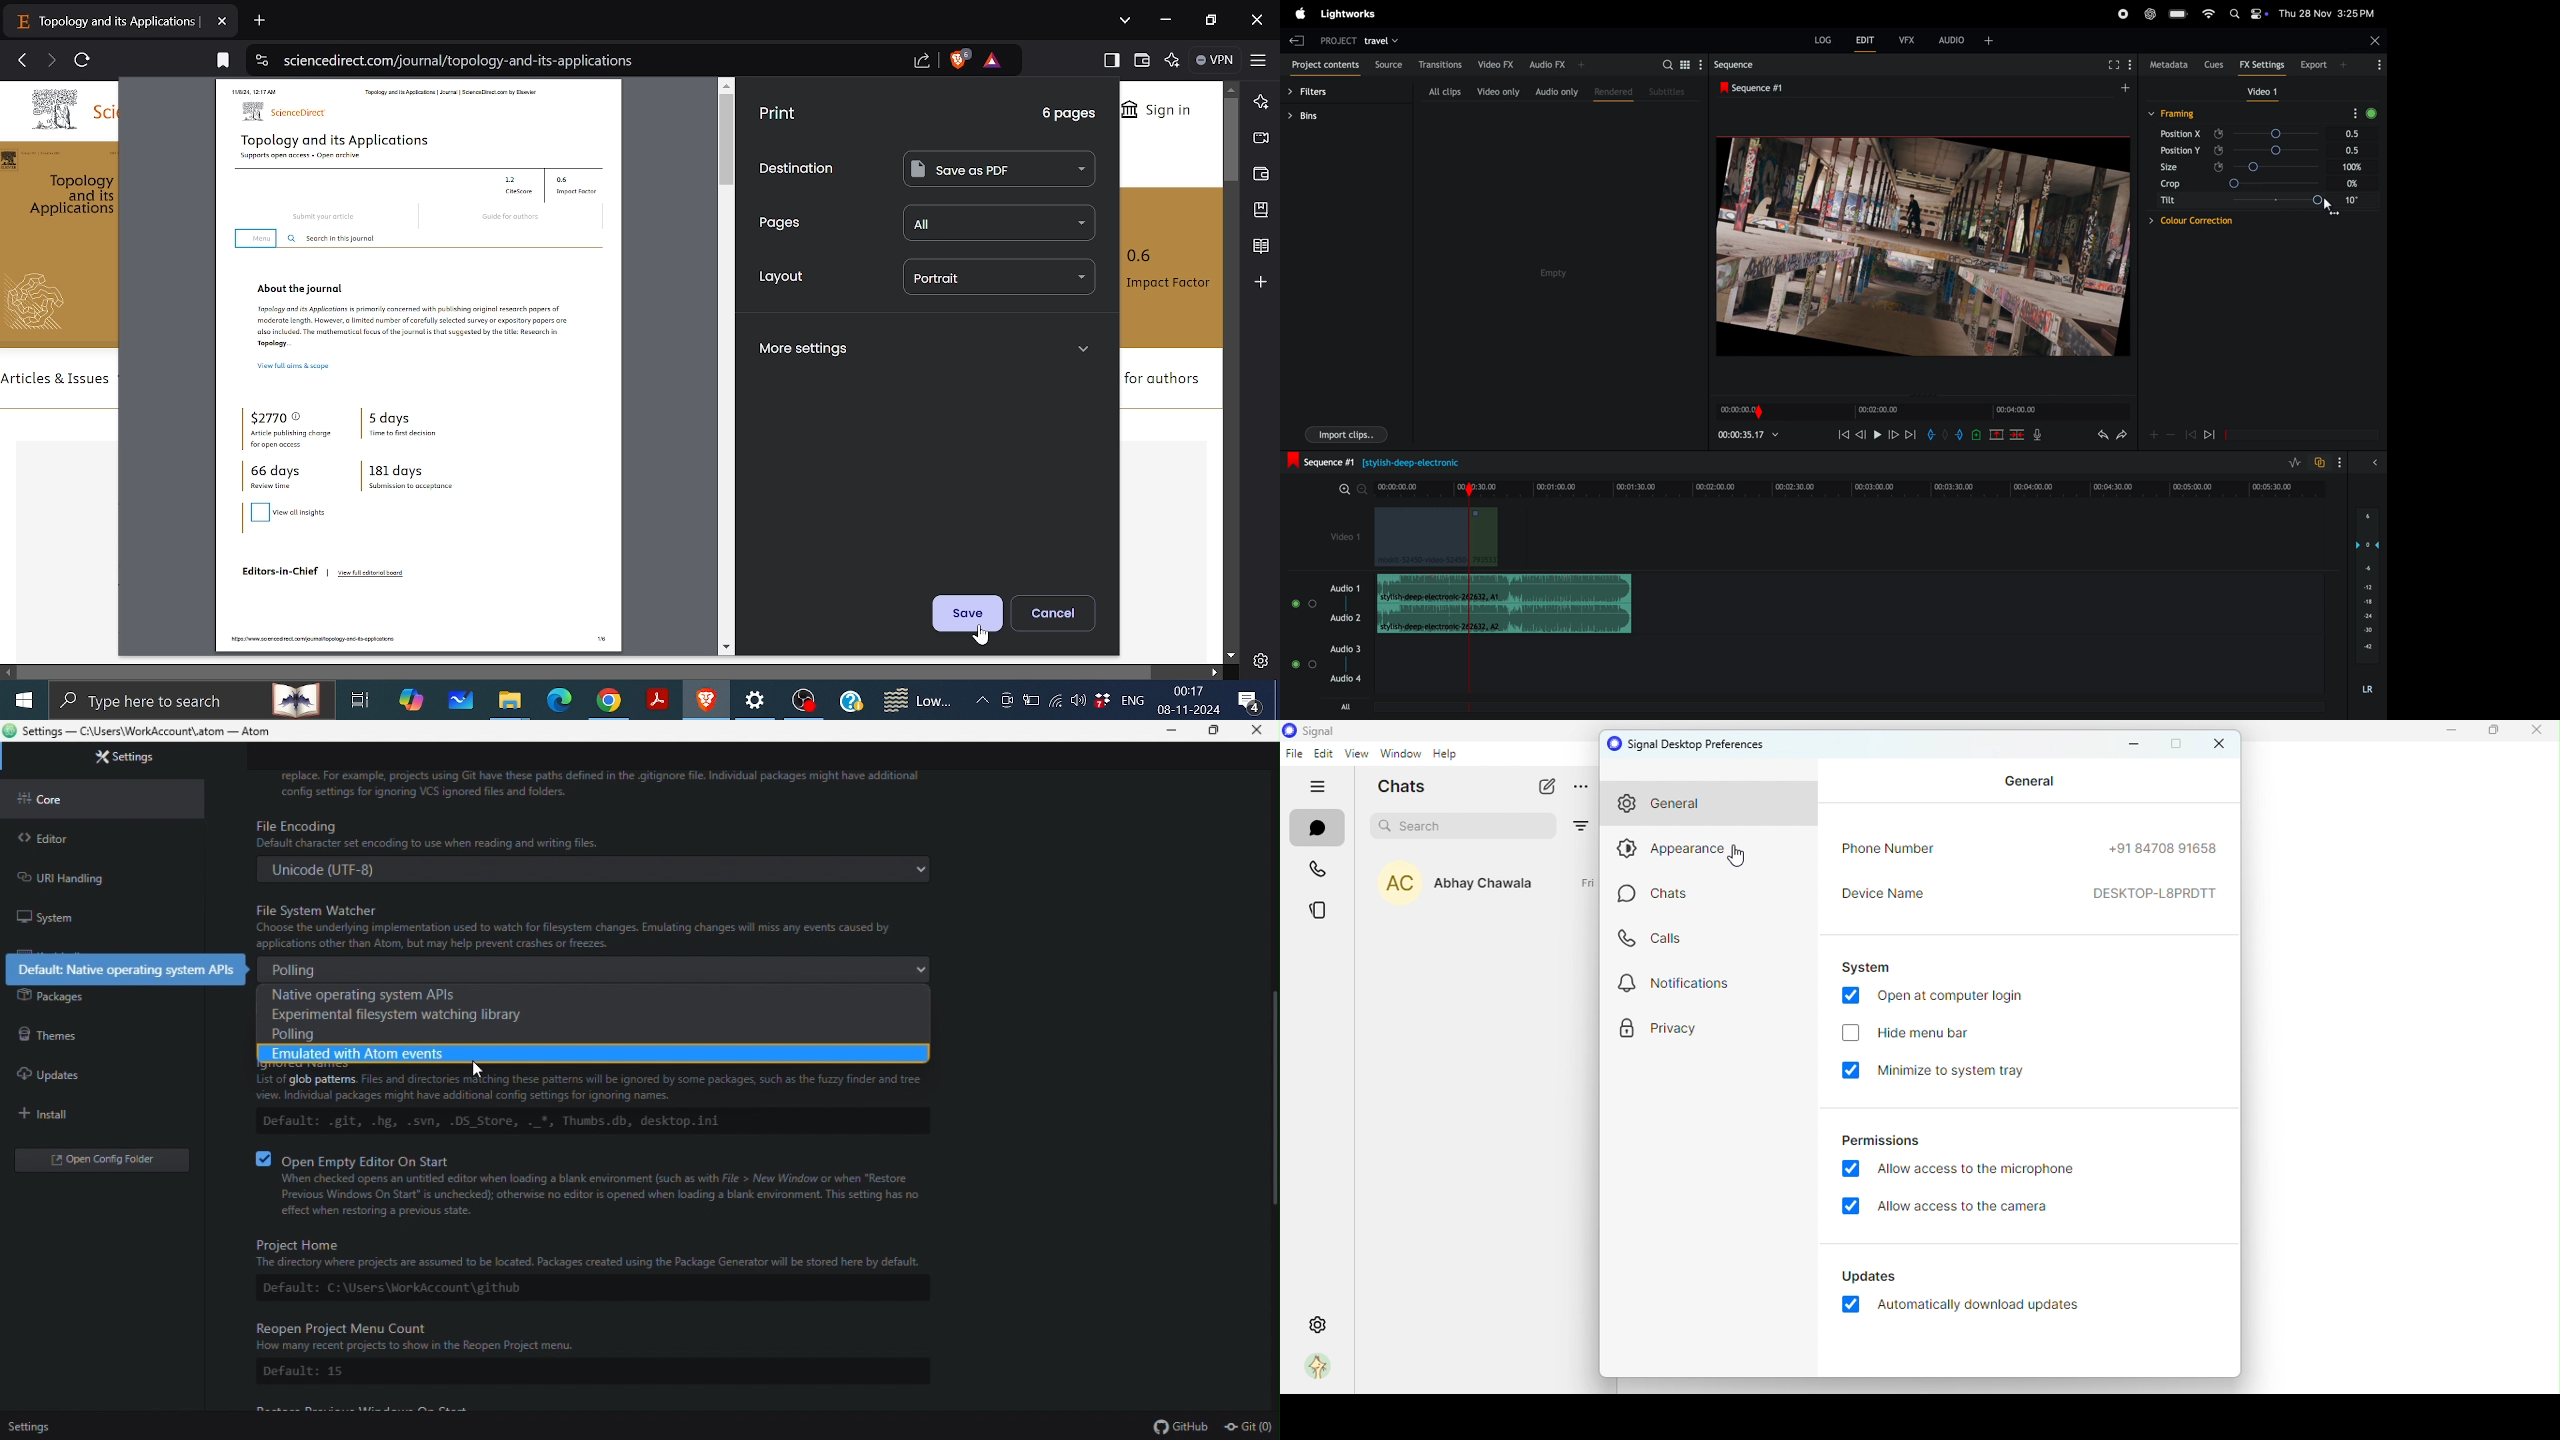  What do you see at coordinates (325, 577) in the screenshot?
I see `Editors-in-Chief | View full editorial board` at bounding box center [325, 577].